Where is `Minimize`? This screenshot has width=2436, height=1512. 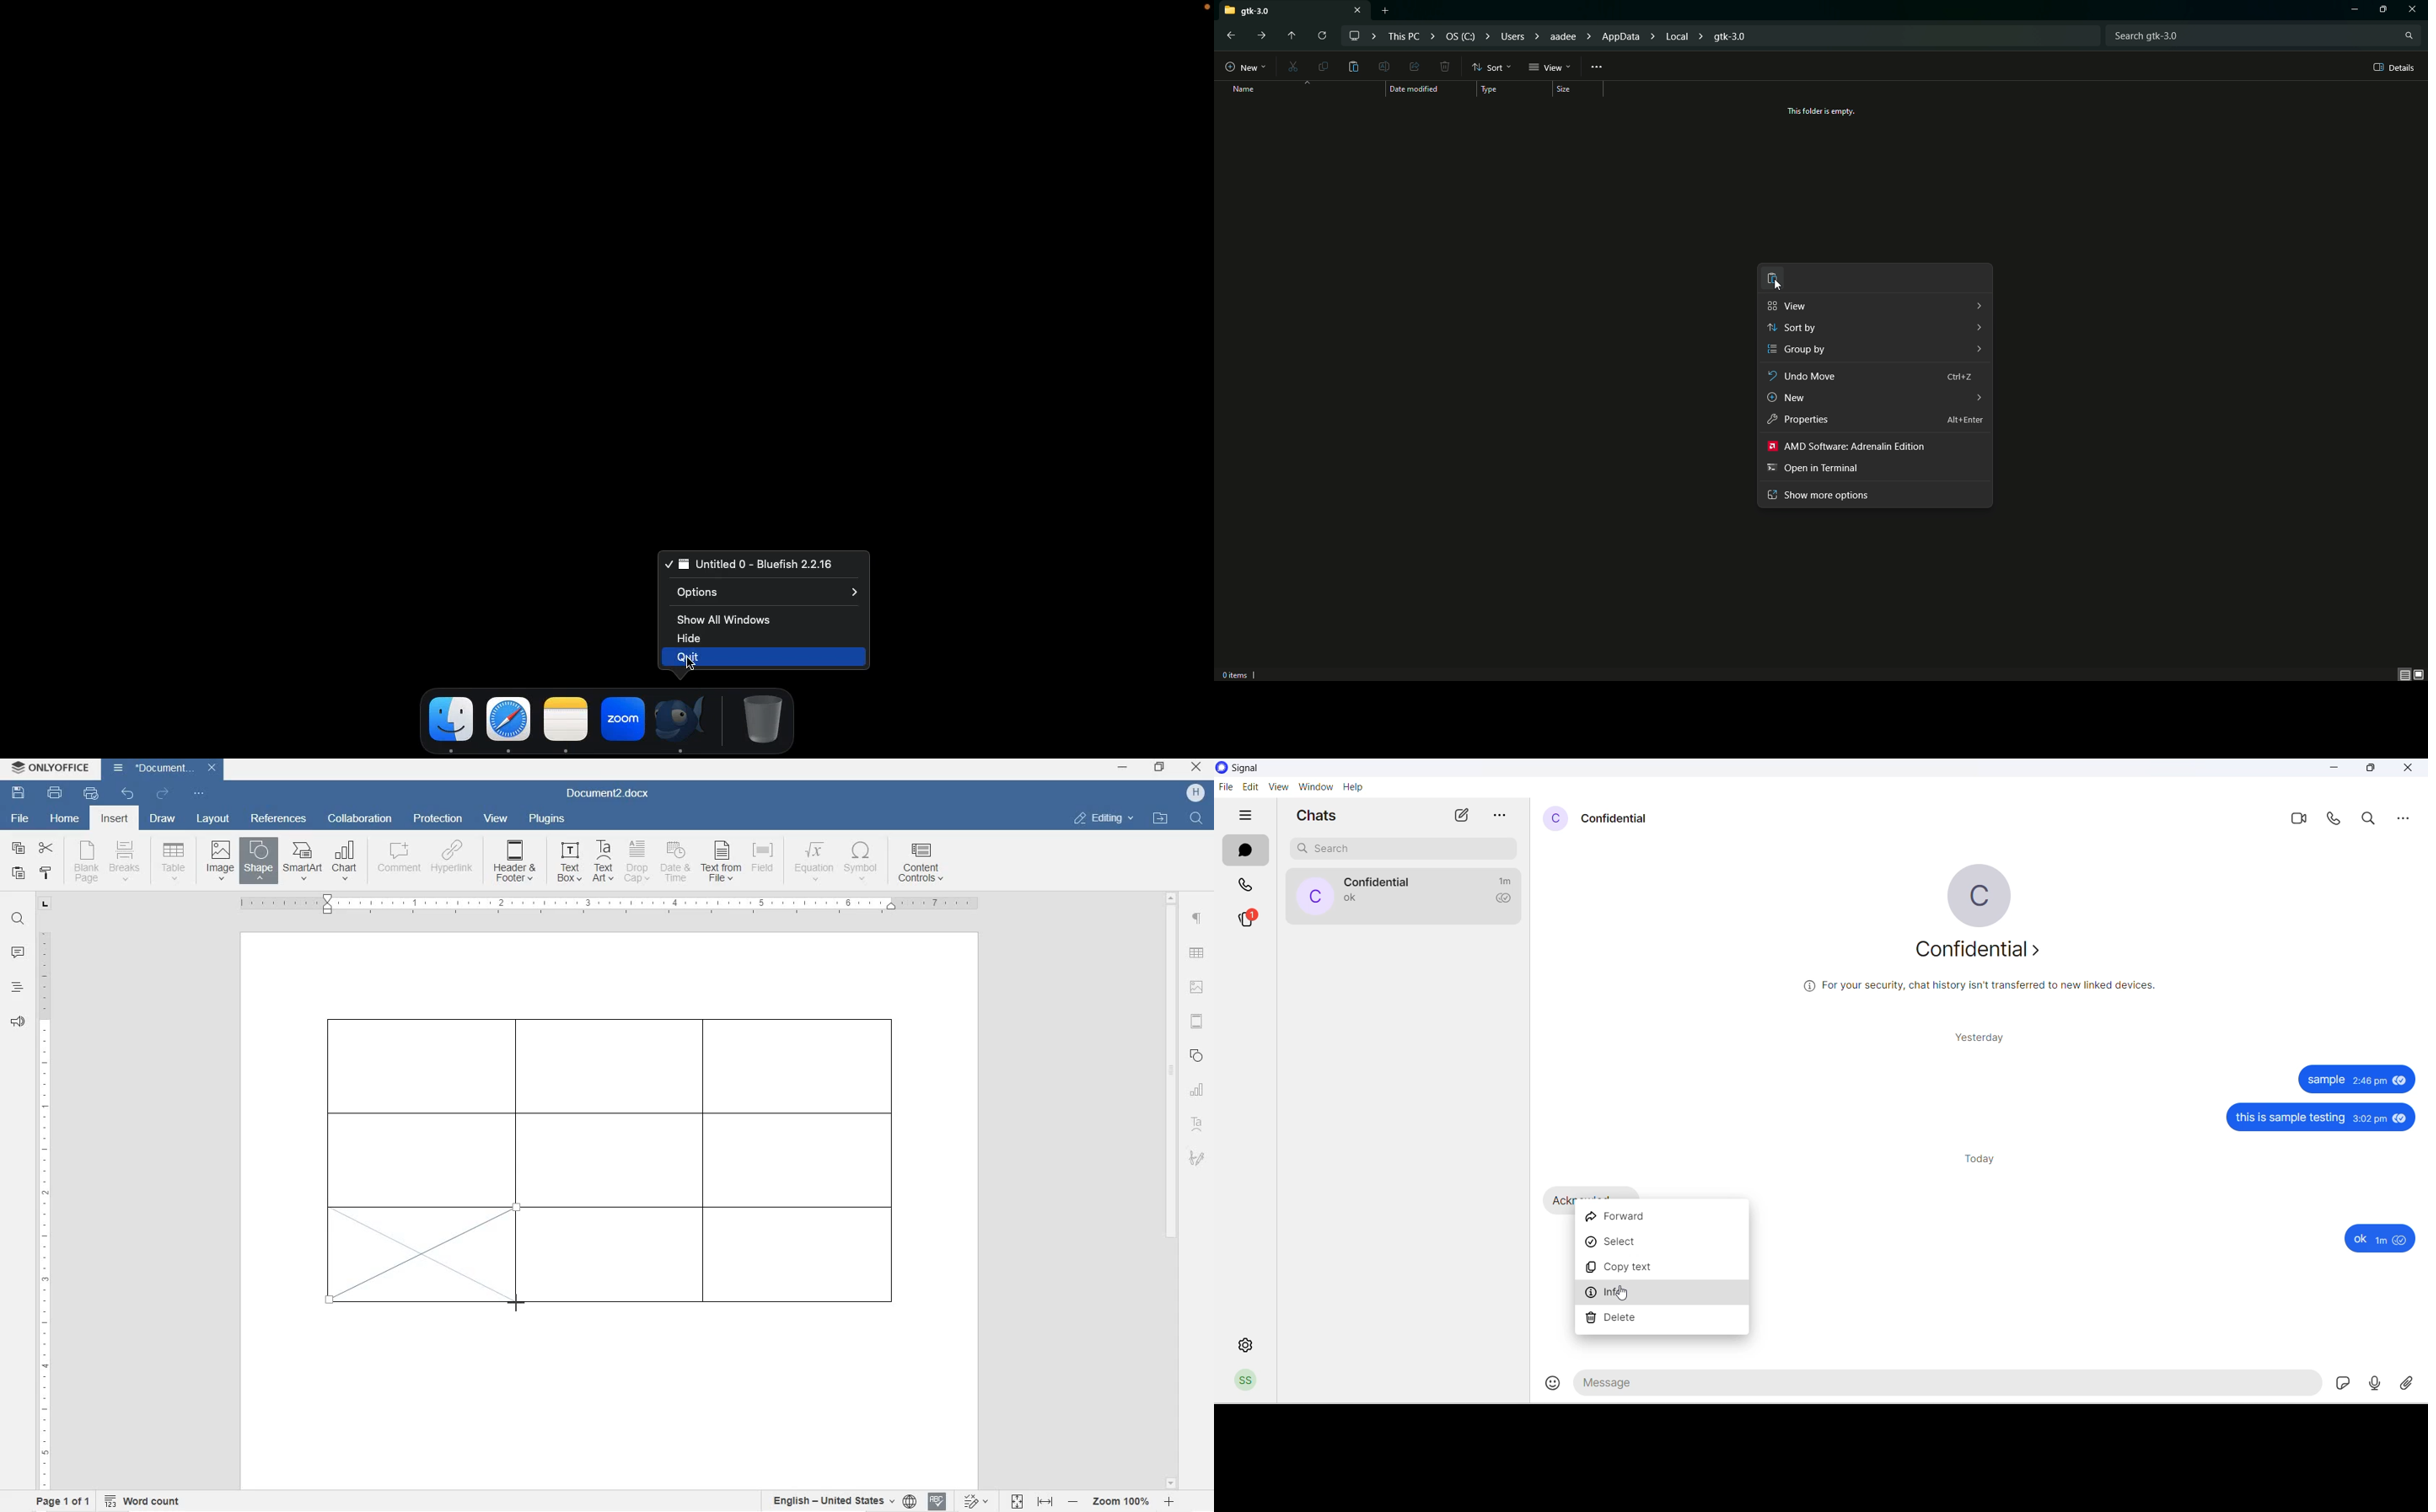 Minimize is located at coordinates (2348, 11).